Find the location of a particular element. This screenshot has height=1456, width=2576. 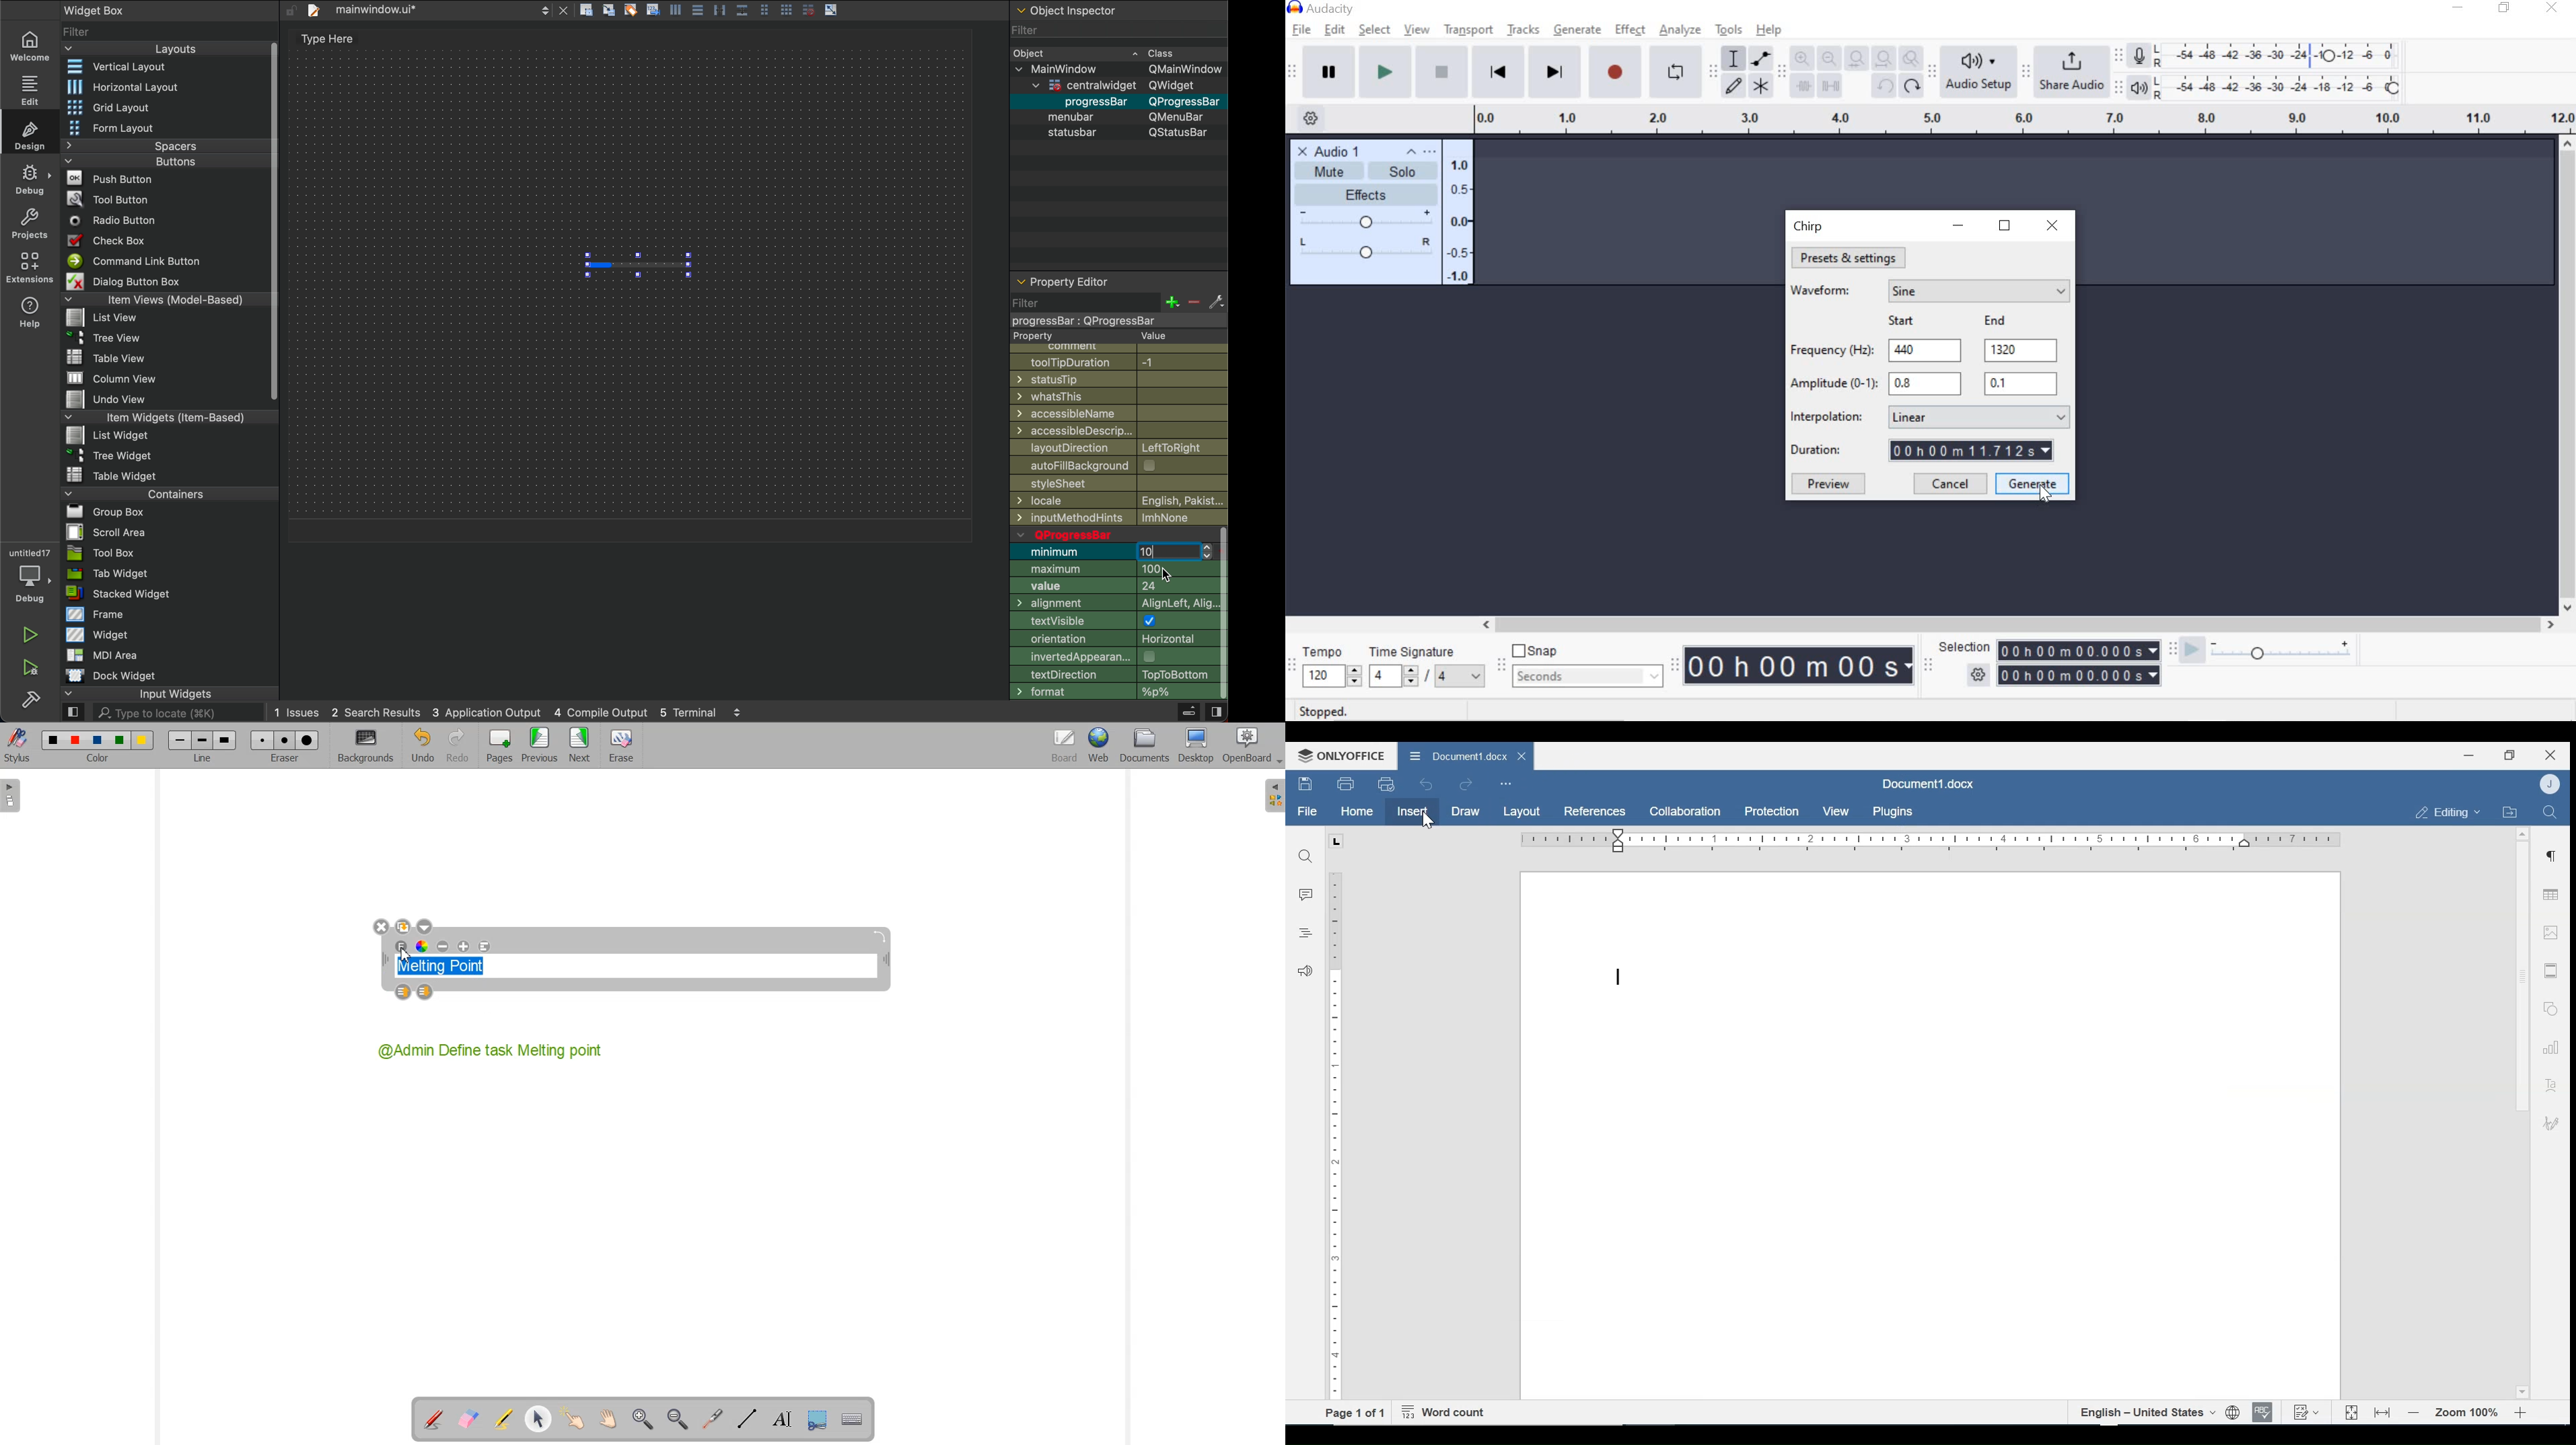

Edit toolbar is located at coordinates (1780, 76).